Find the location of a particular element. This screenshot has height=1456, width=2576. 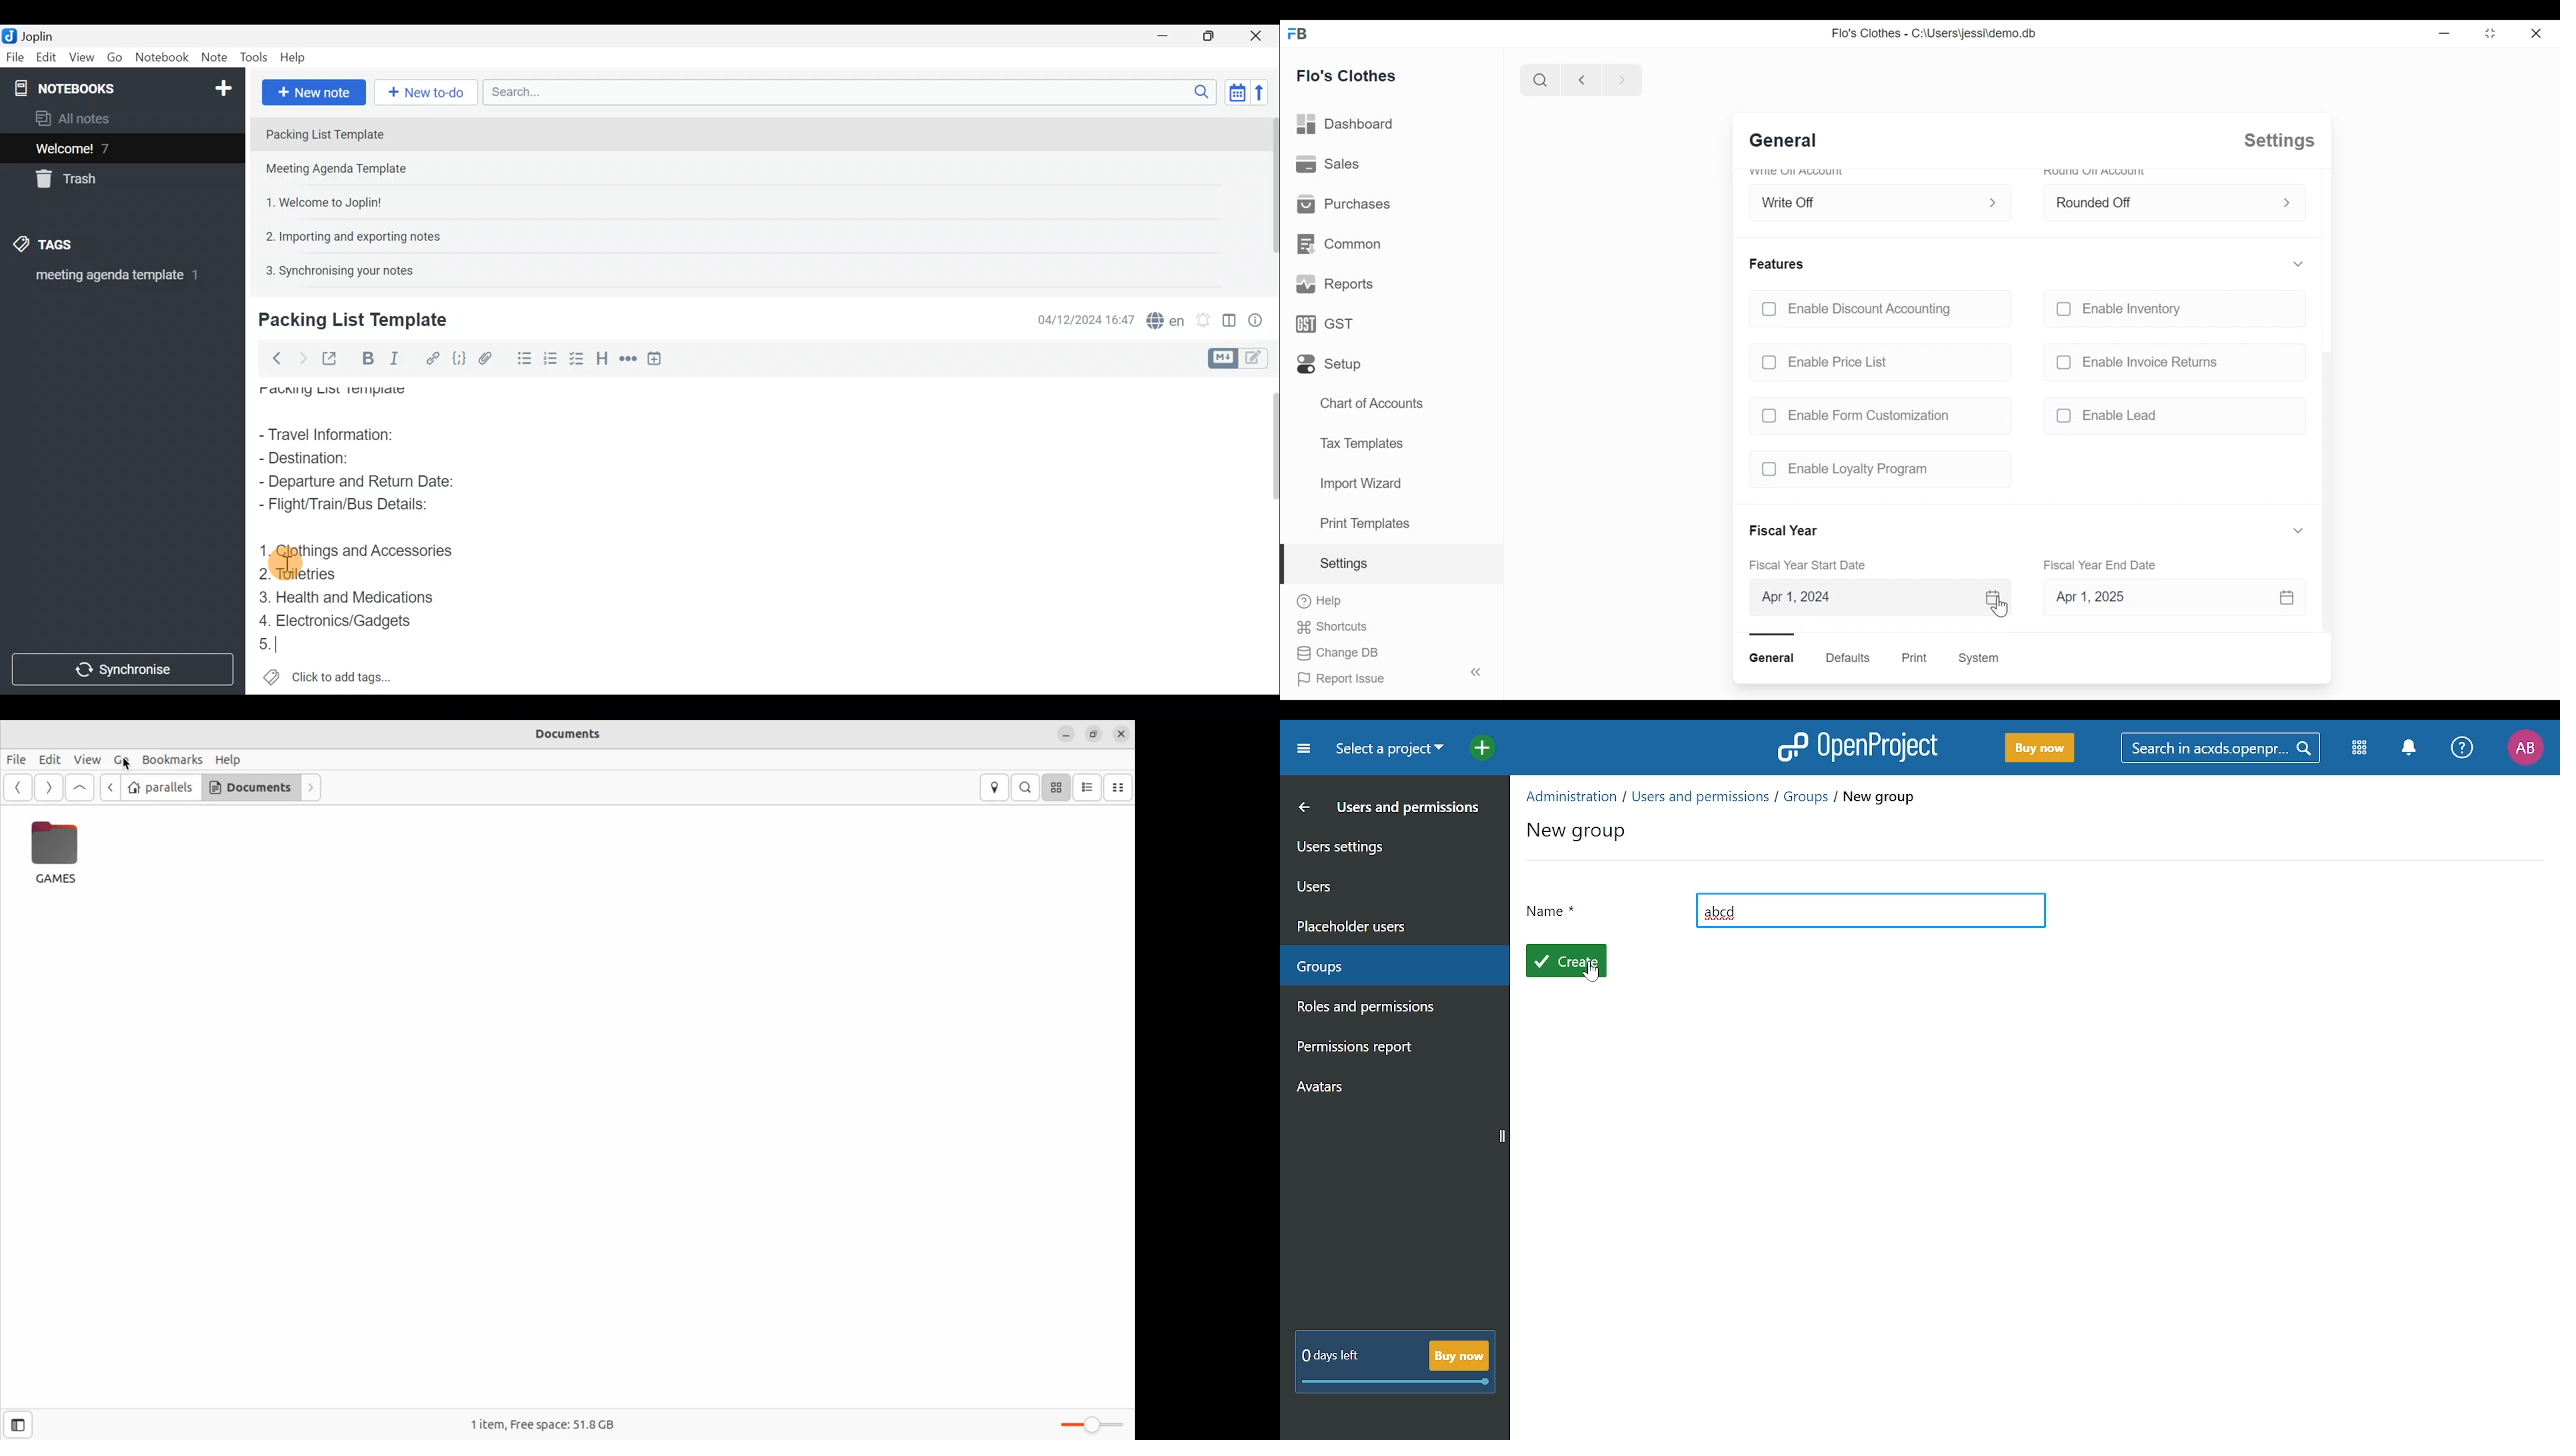

Expand is located at coordinates (2299, 530).